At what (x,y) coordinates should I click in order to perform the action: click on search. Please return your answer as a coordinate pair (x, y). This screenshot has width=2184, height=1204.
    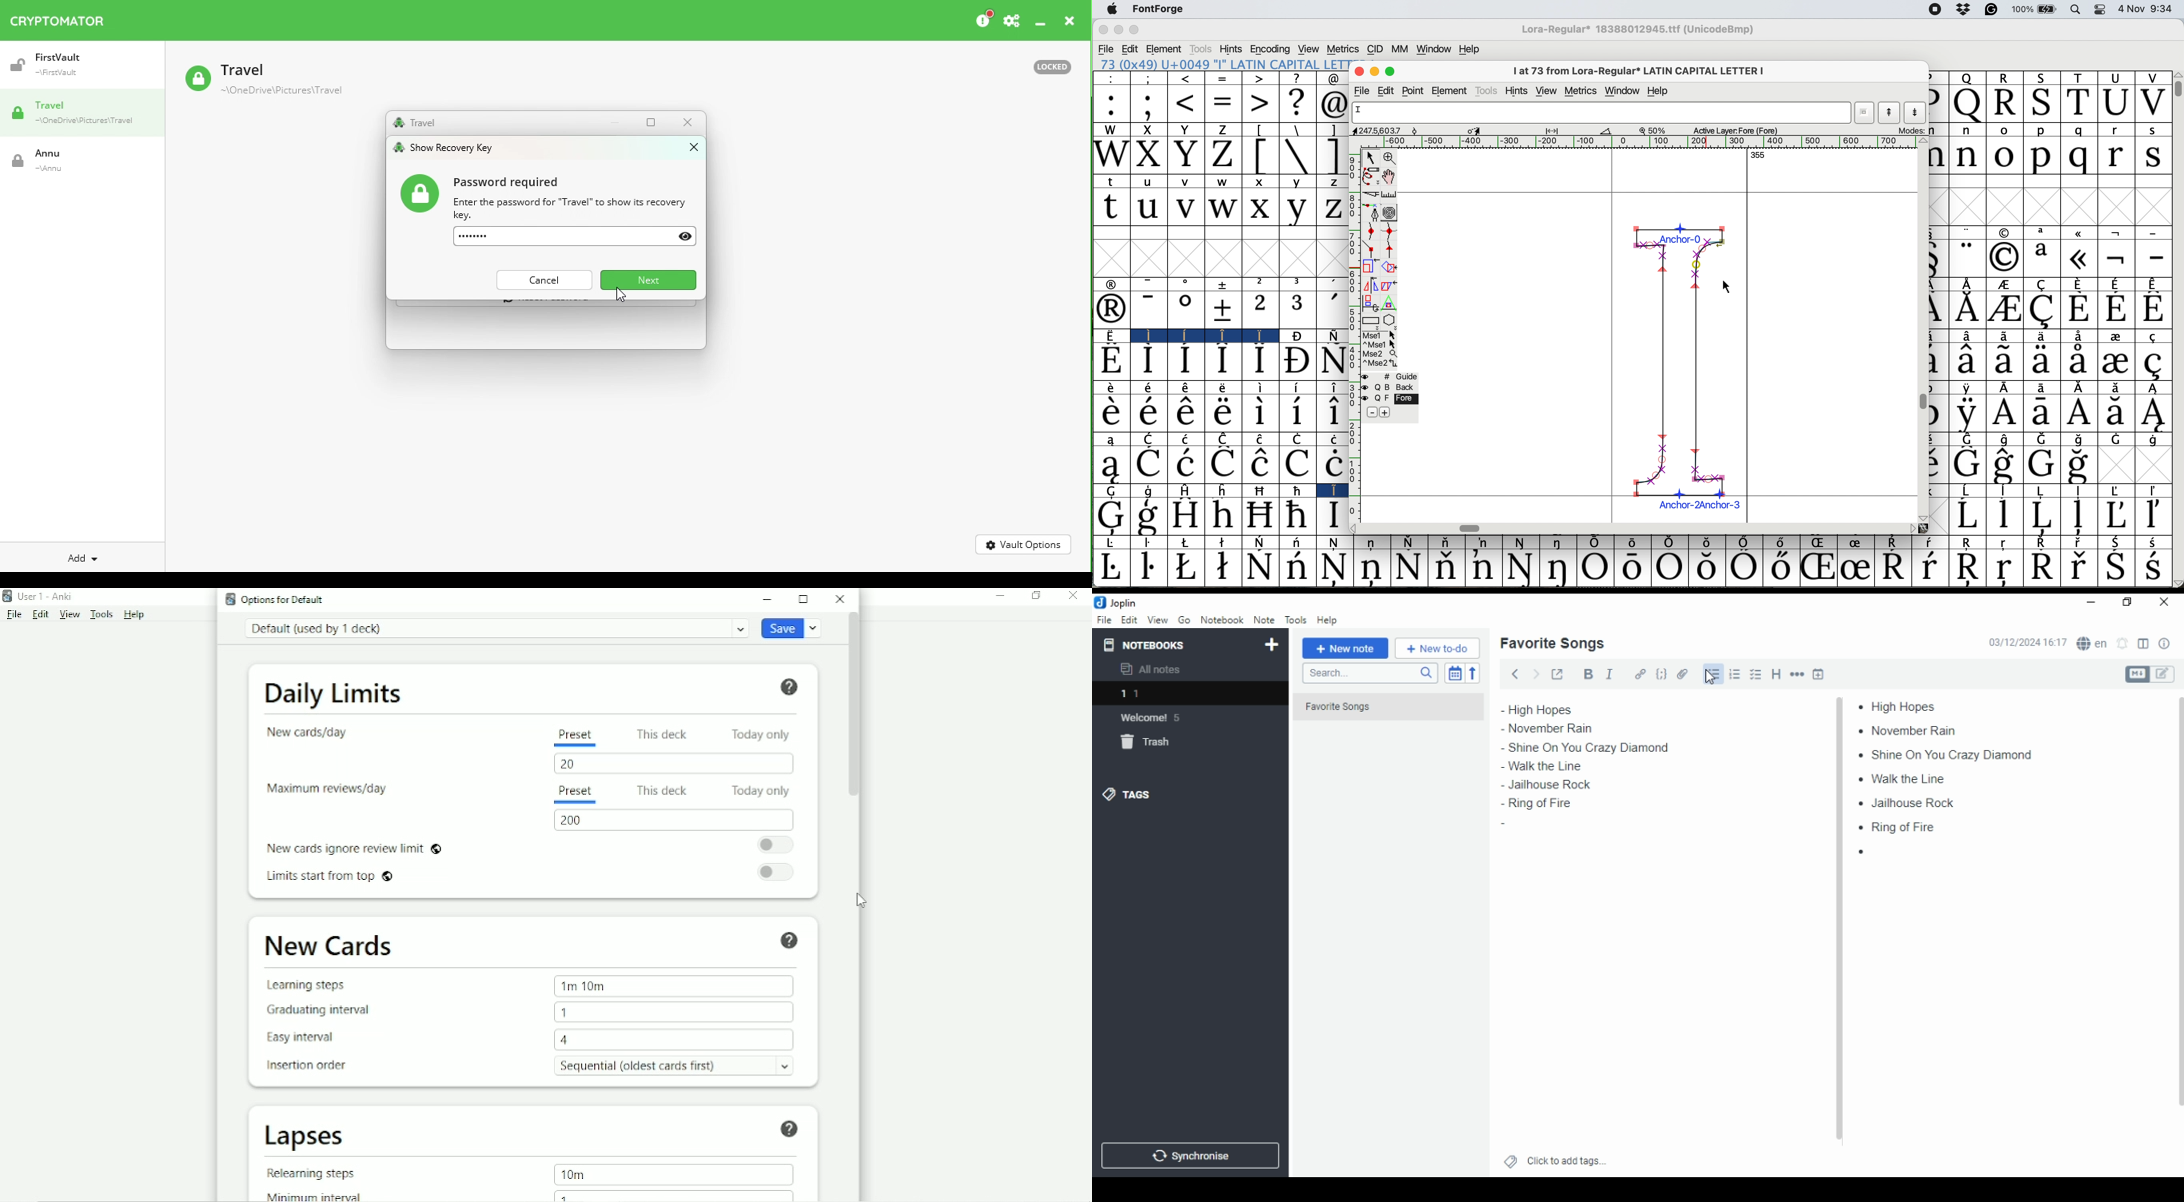
    Looking at the image, I should click on (1369, 673).